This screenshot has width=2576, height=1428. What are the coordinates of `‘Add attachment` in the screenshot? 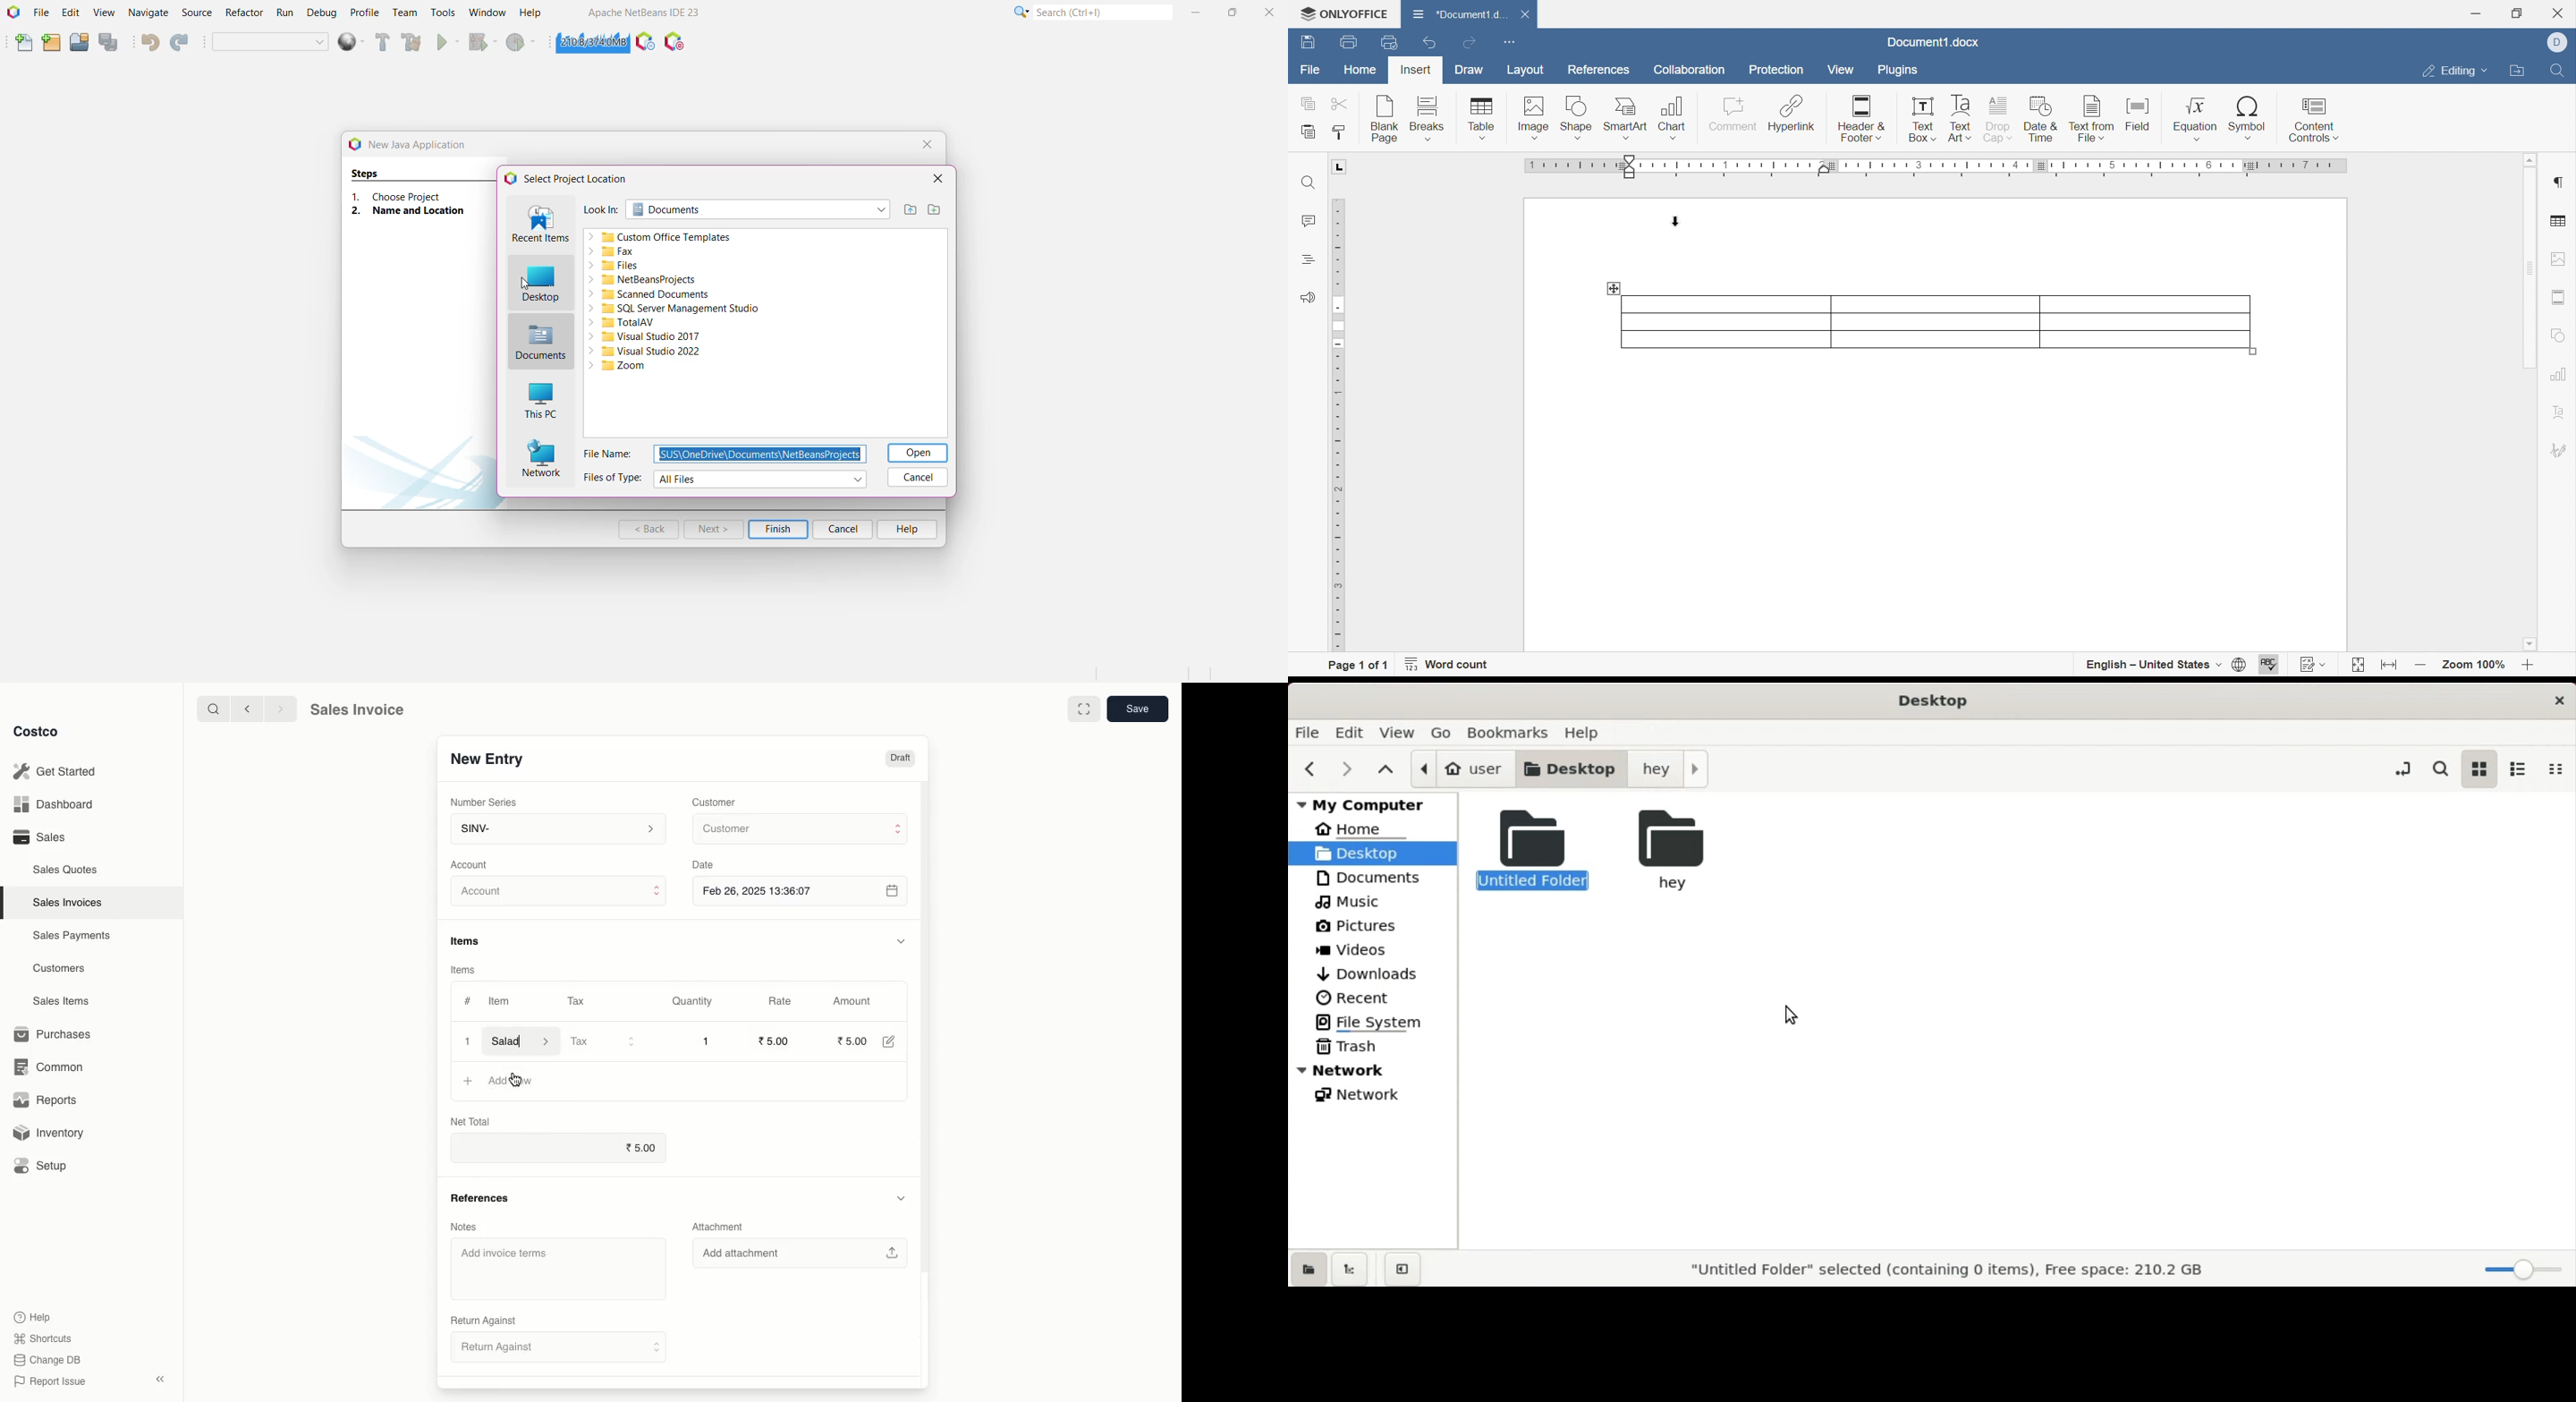 It's located at (800, 1253).